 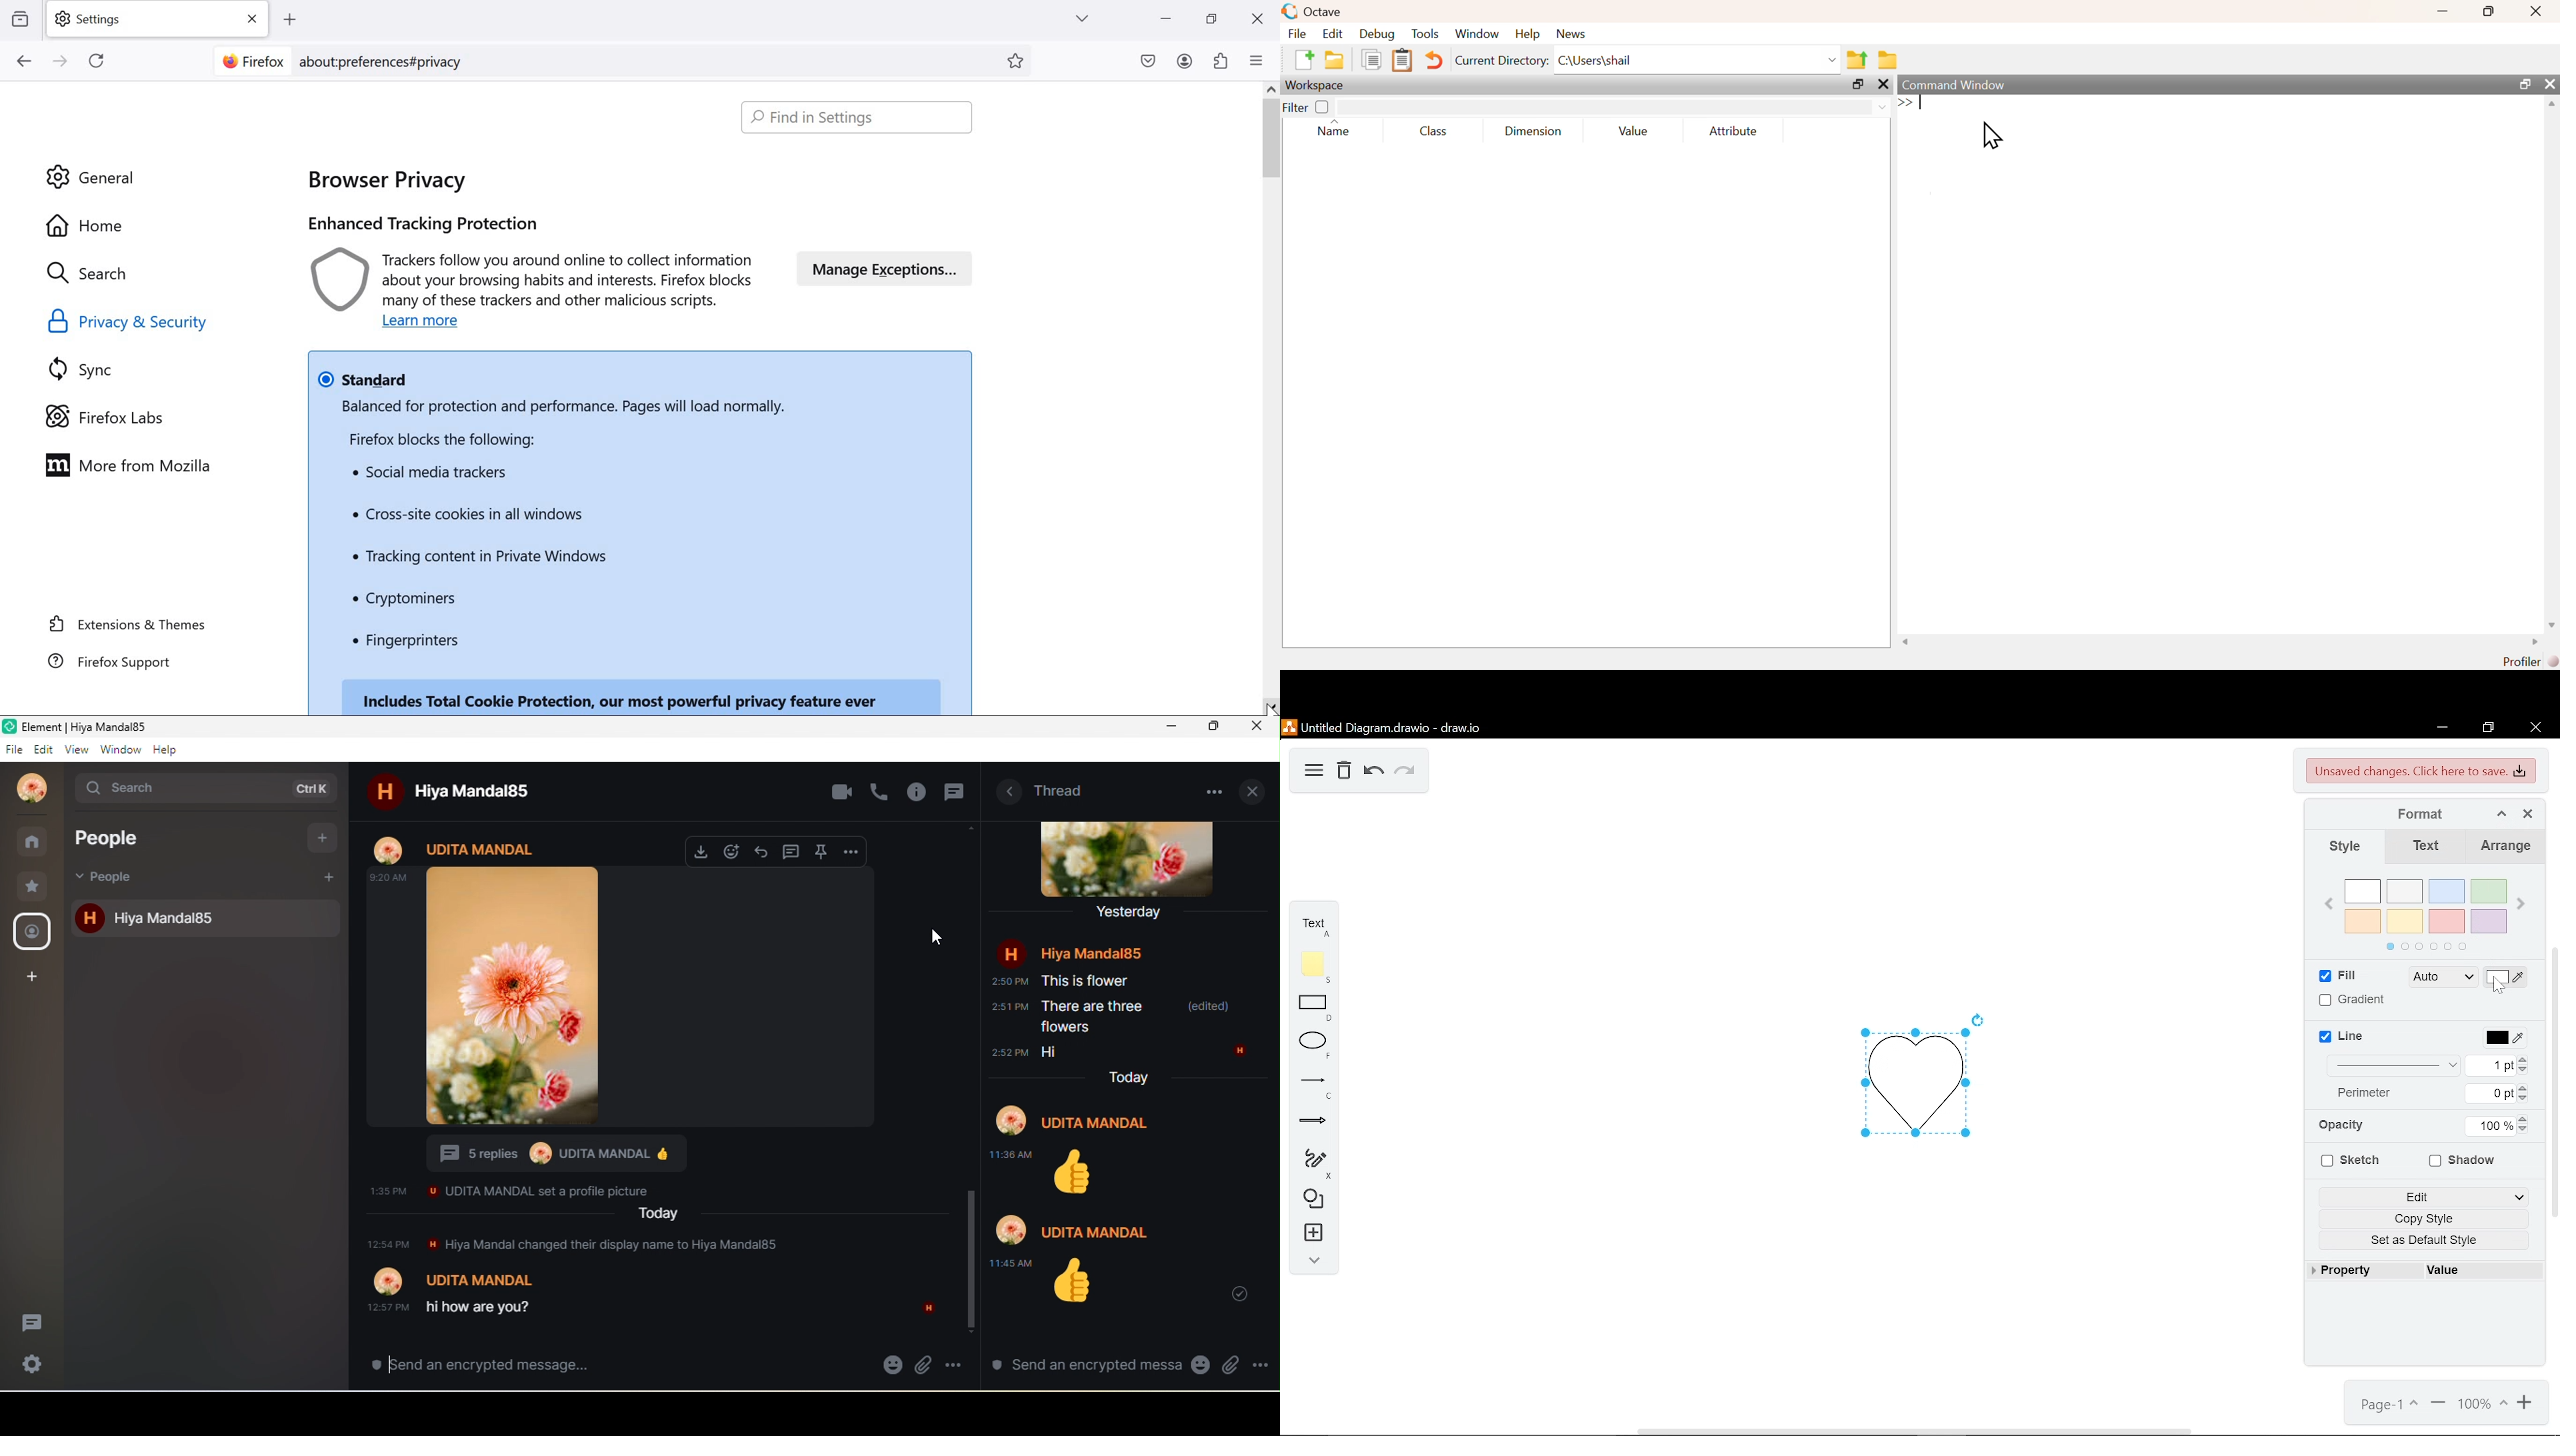 What do you see at coordinates (323, 838) in the screenshot?
I see `add` at bounding box center [323, 838].